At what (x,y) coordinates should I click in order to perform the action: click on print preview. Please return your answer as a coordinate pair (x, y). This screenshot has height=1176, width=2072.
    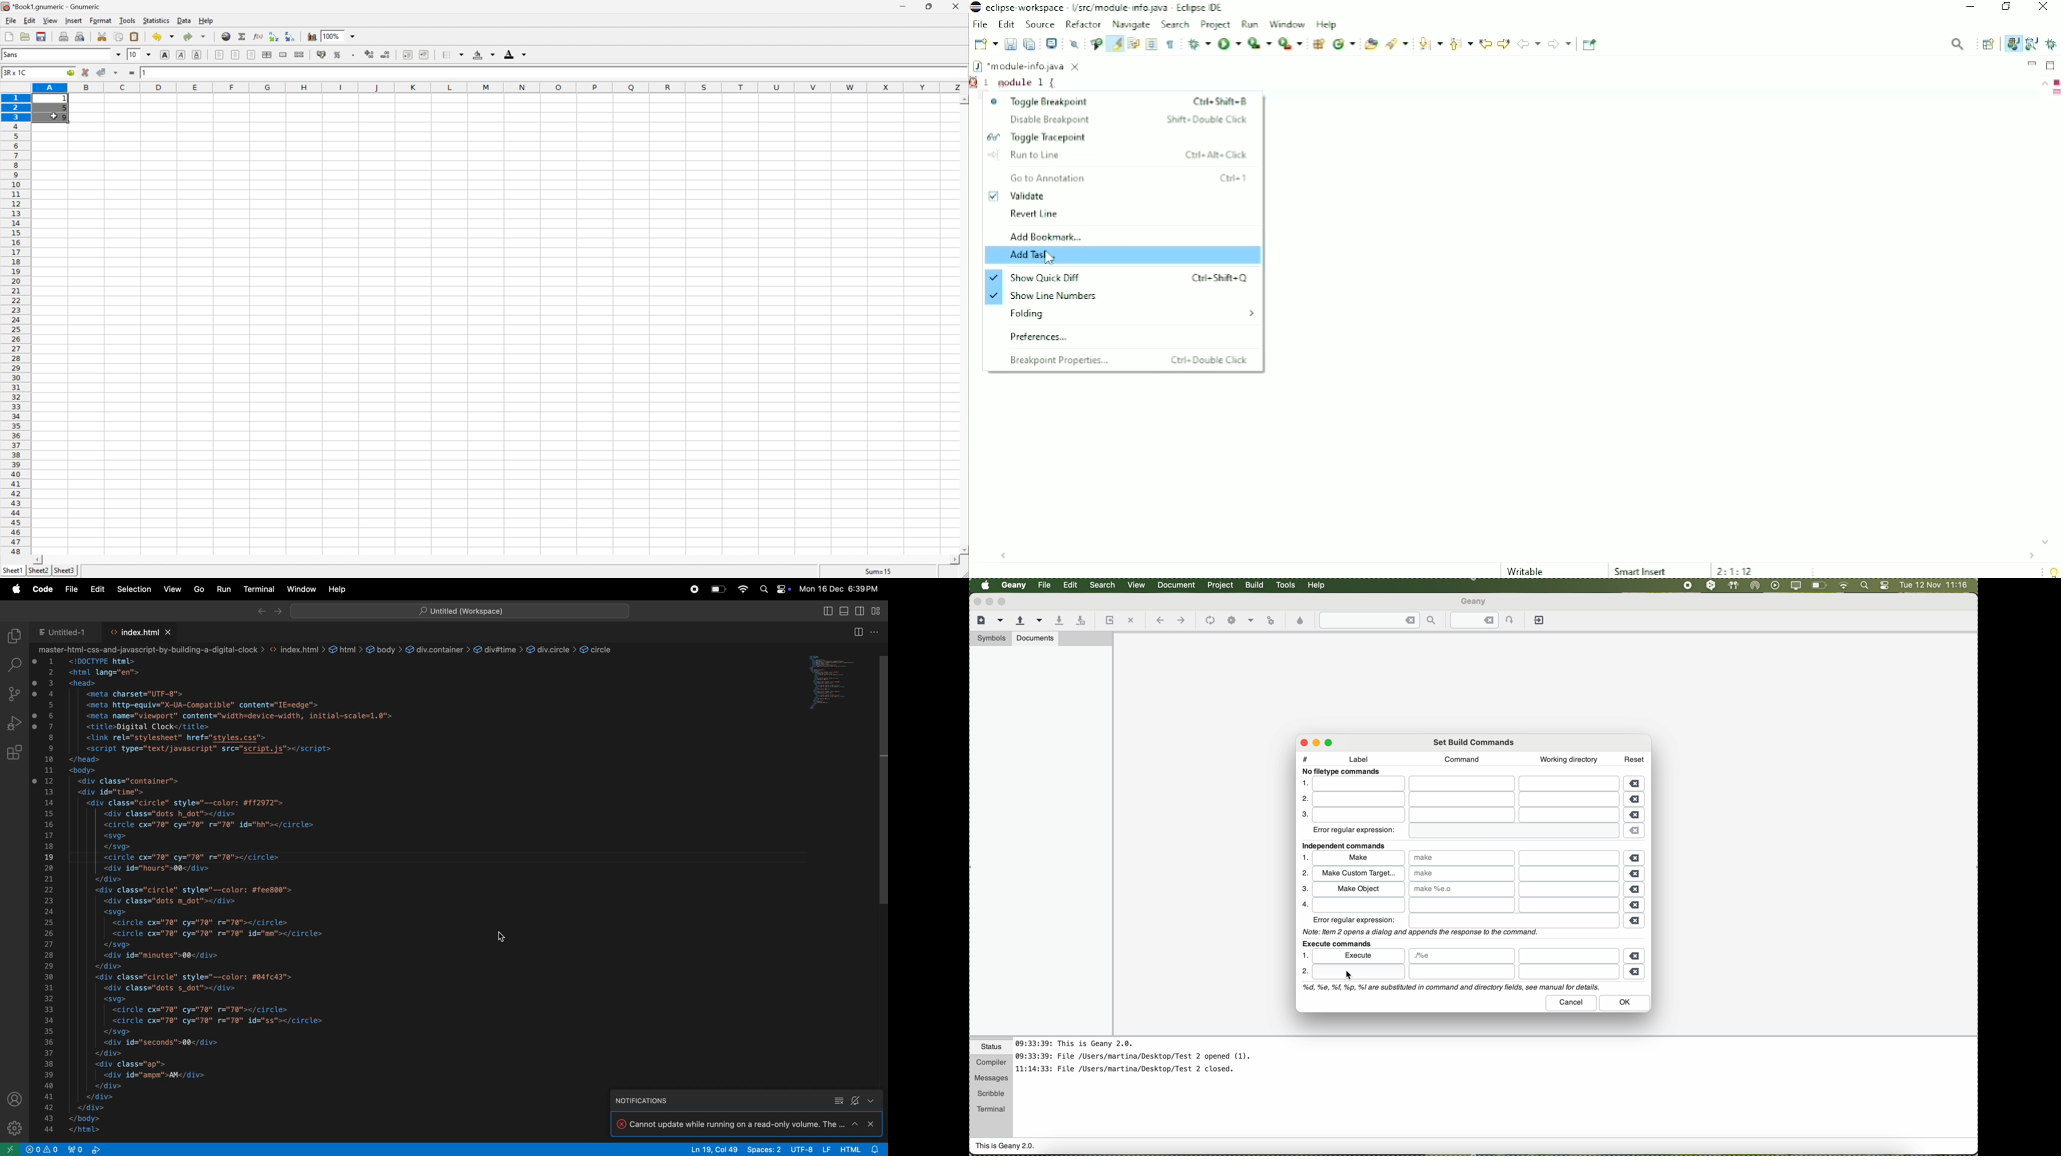
    Looking at the image, I should click on (80, 36).